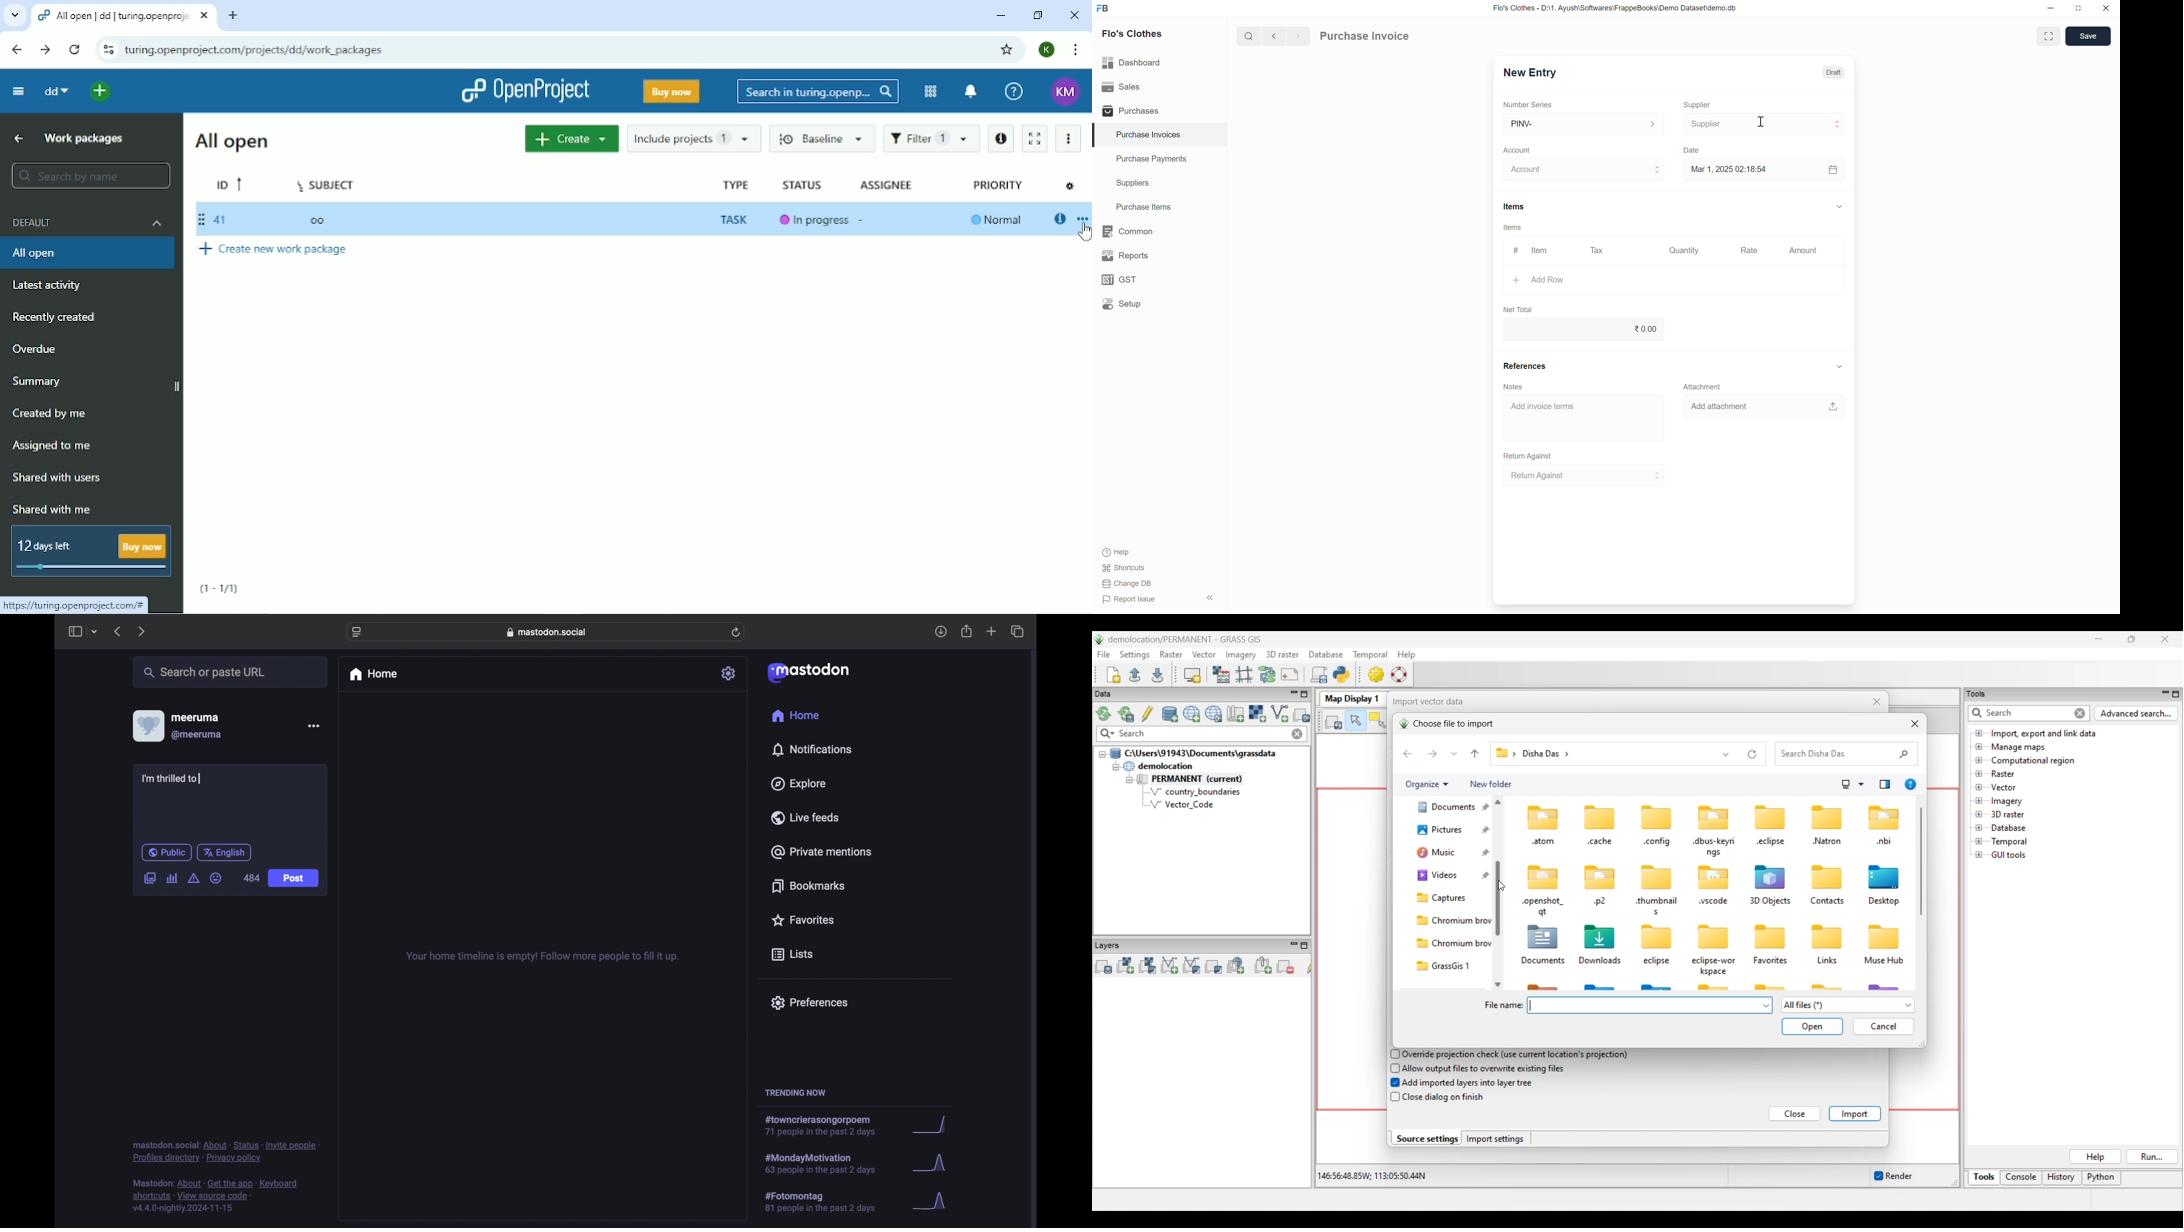 The height and width of the screenshot is (1232, 2184). What do you see at coordinates (1765, 124) in the screenshot?
I see `Supplier` at bounding box center [1765, 124].